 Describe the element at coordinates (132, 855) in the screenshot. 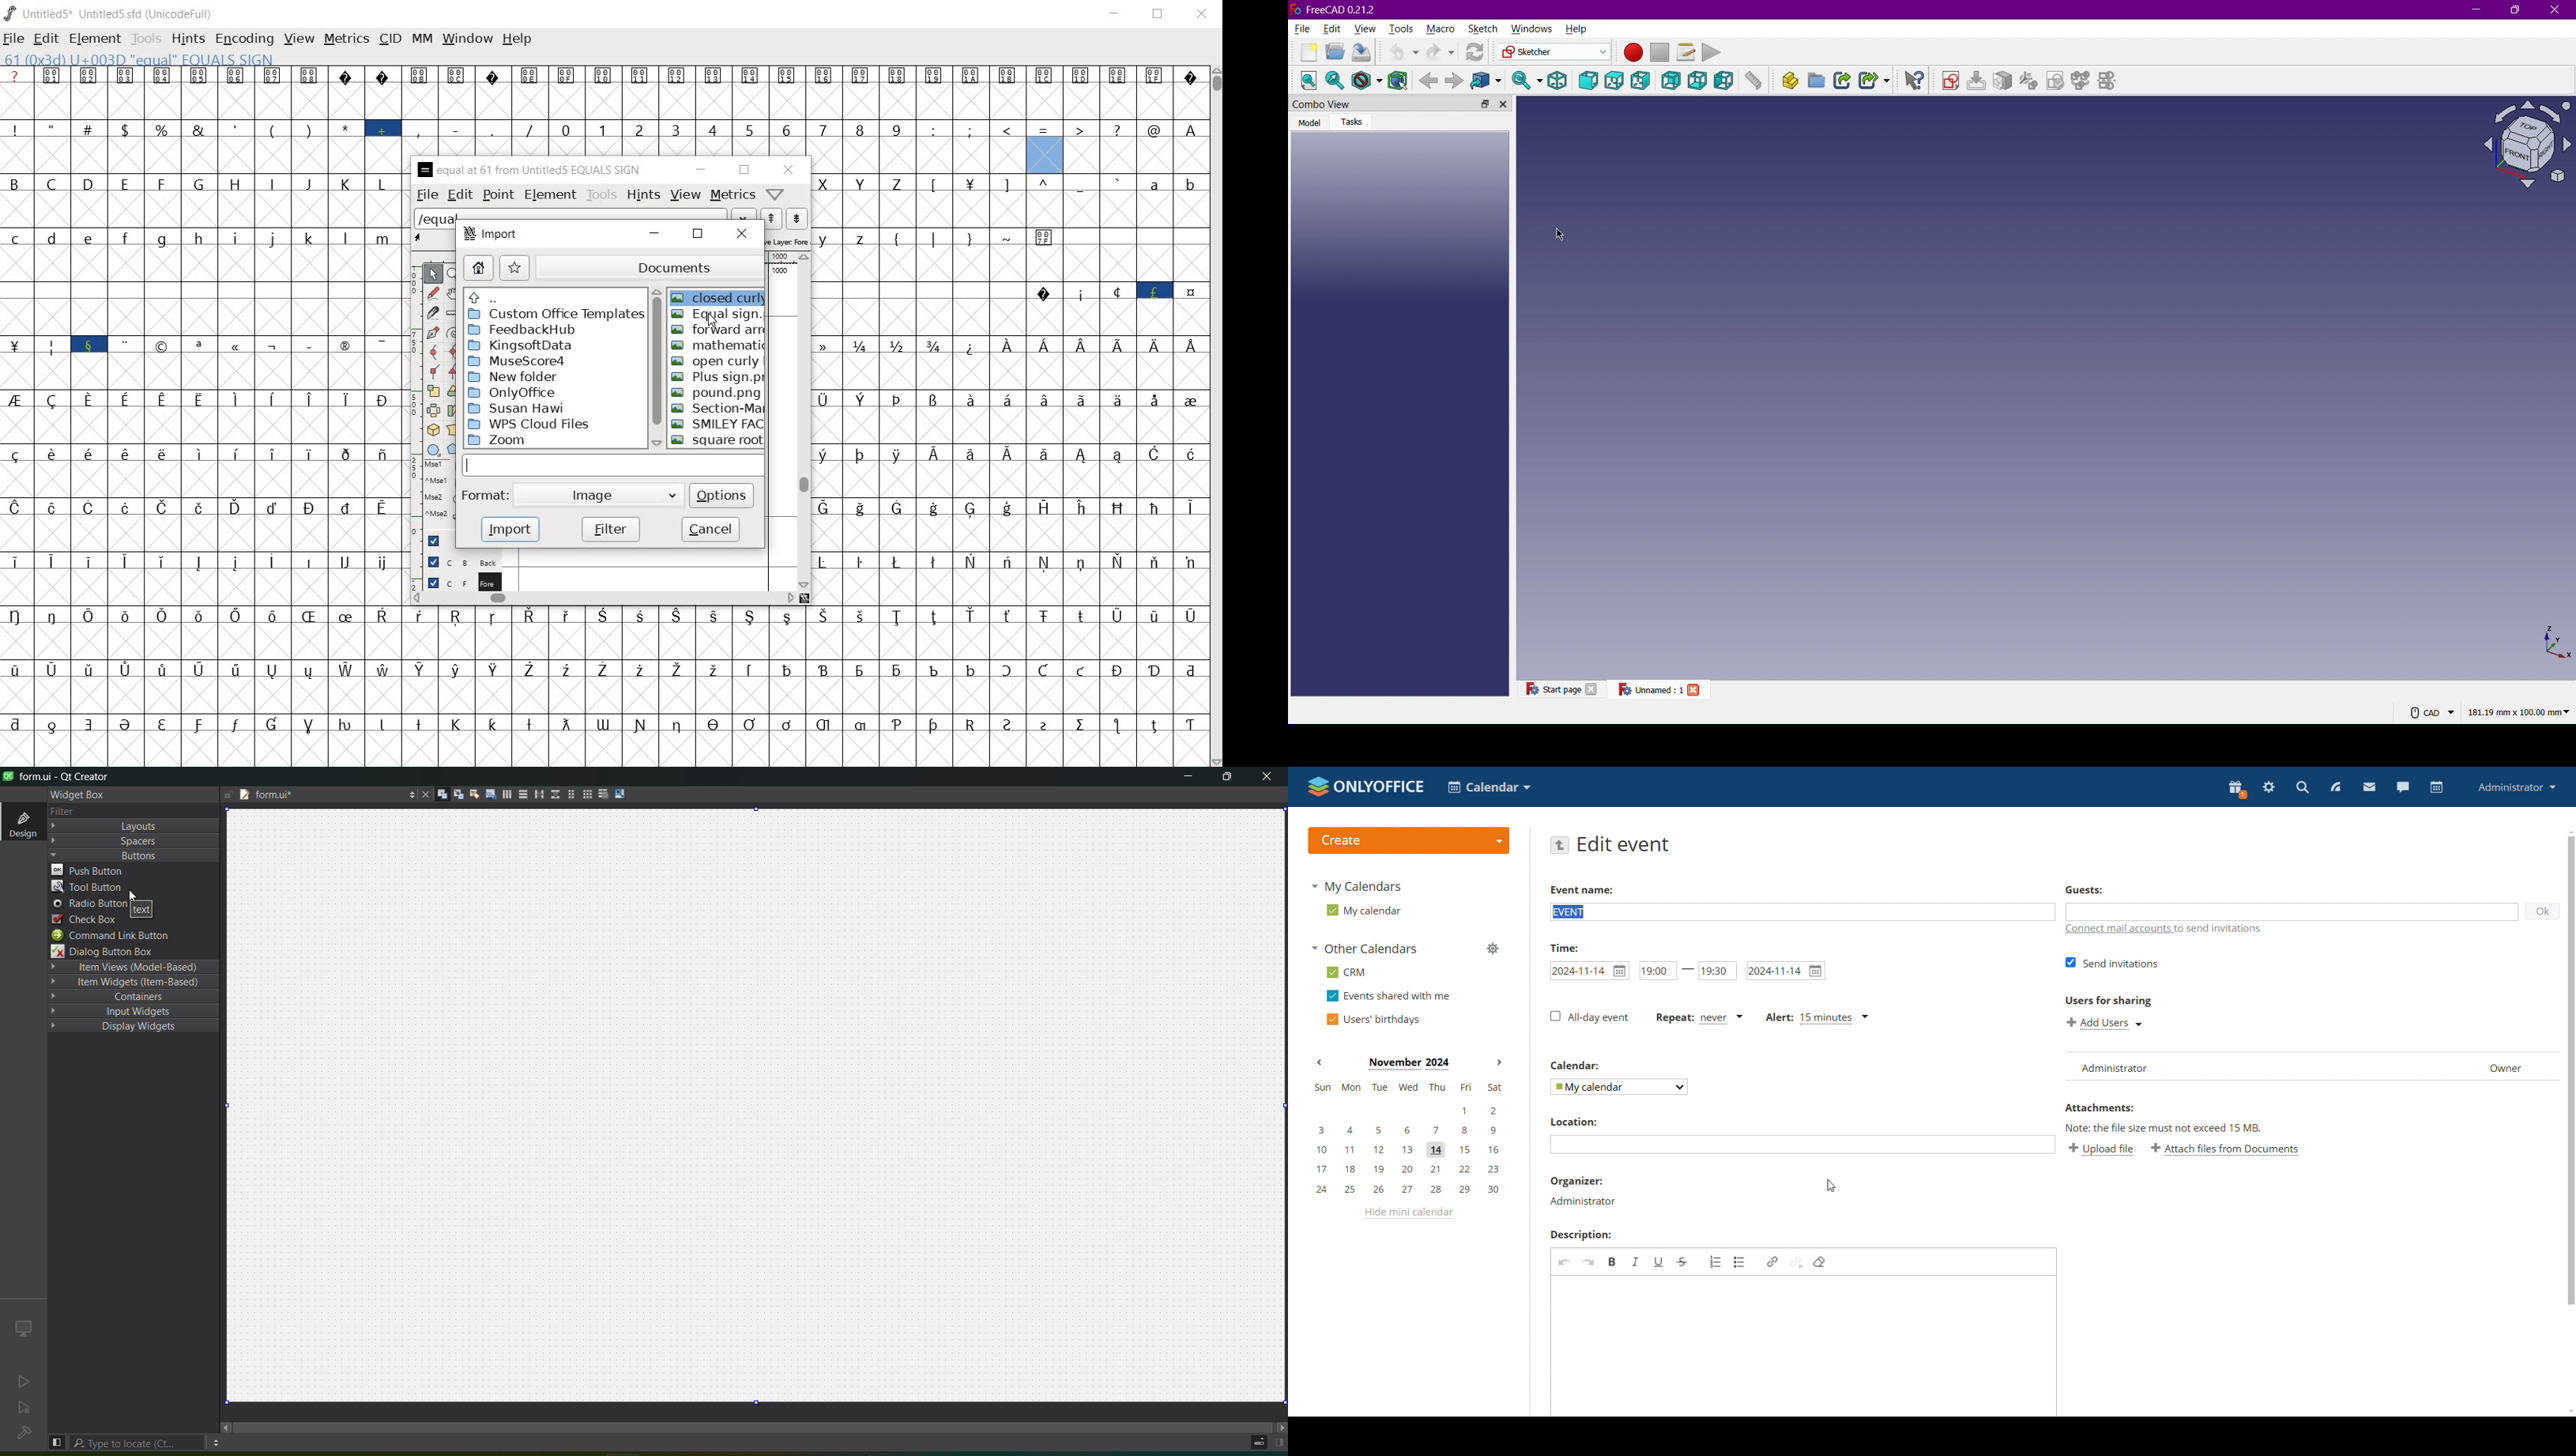

I see `Buttons` at that location.